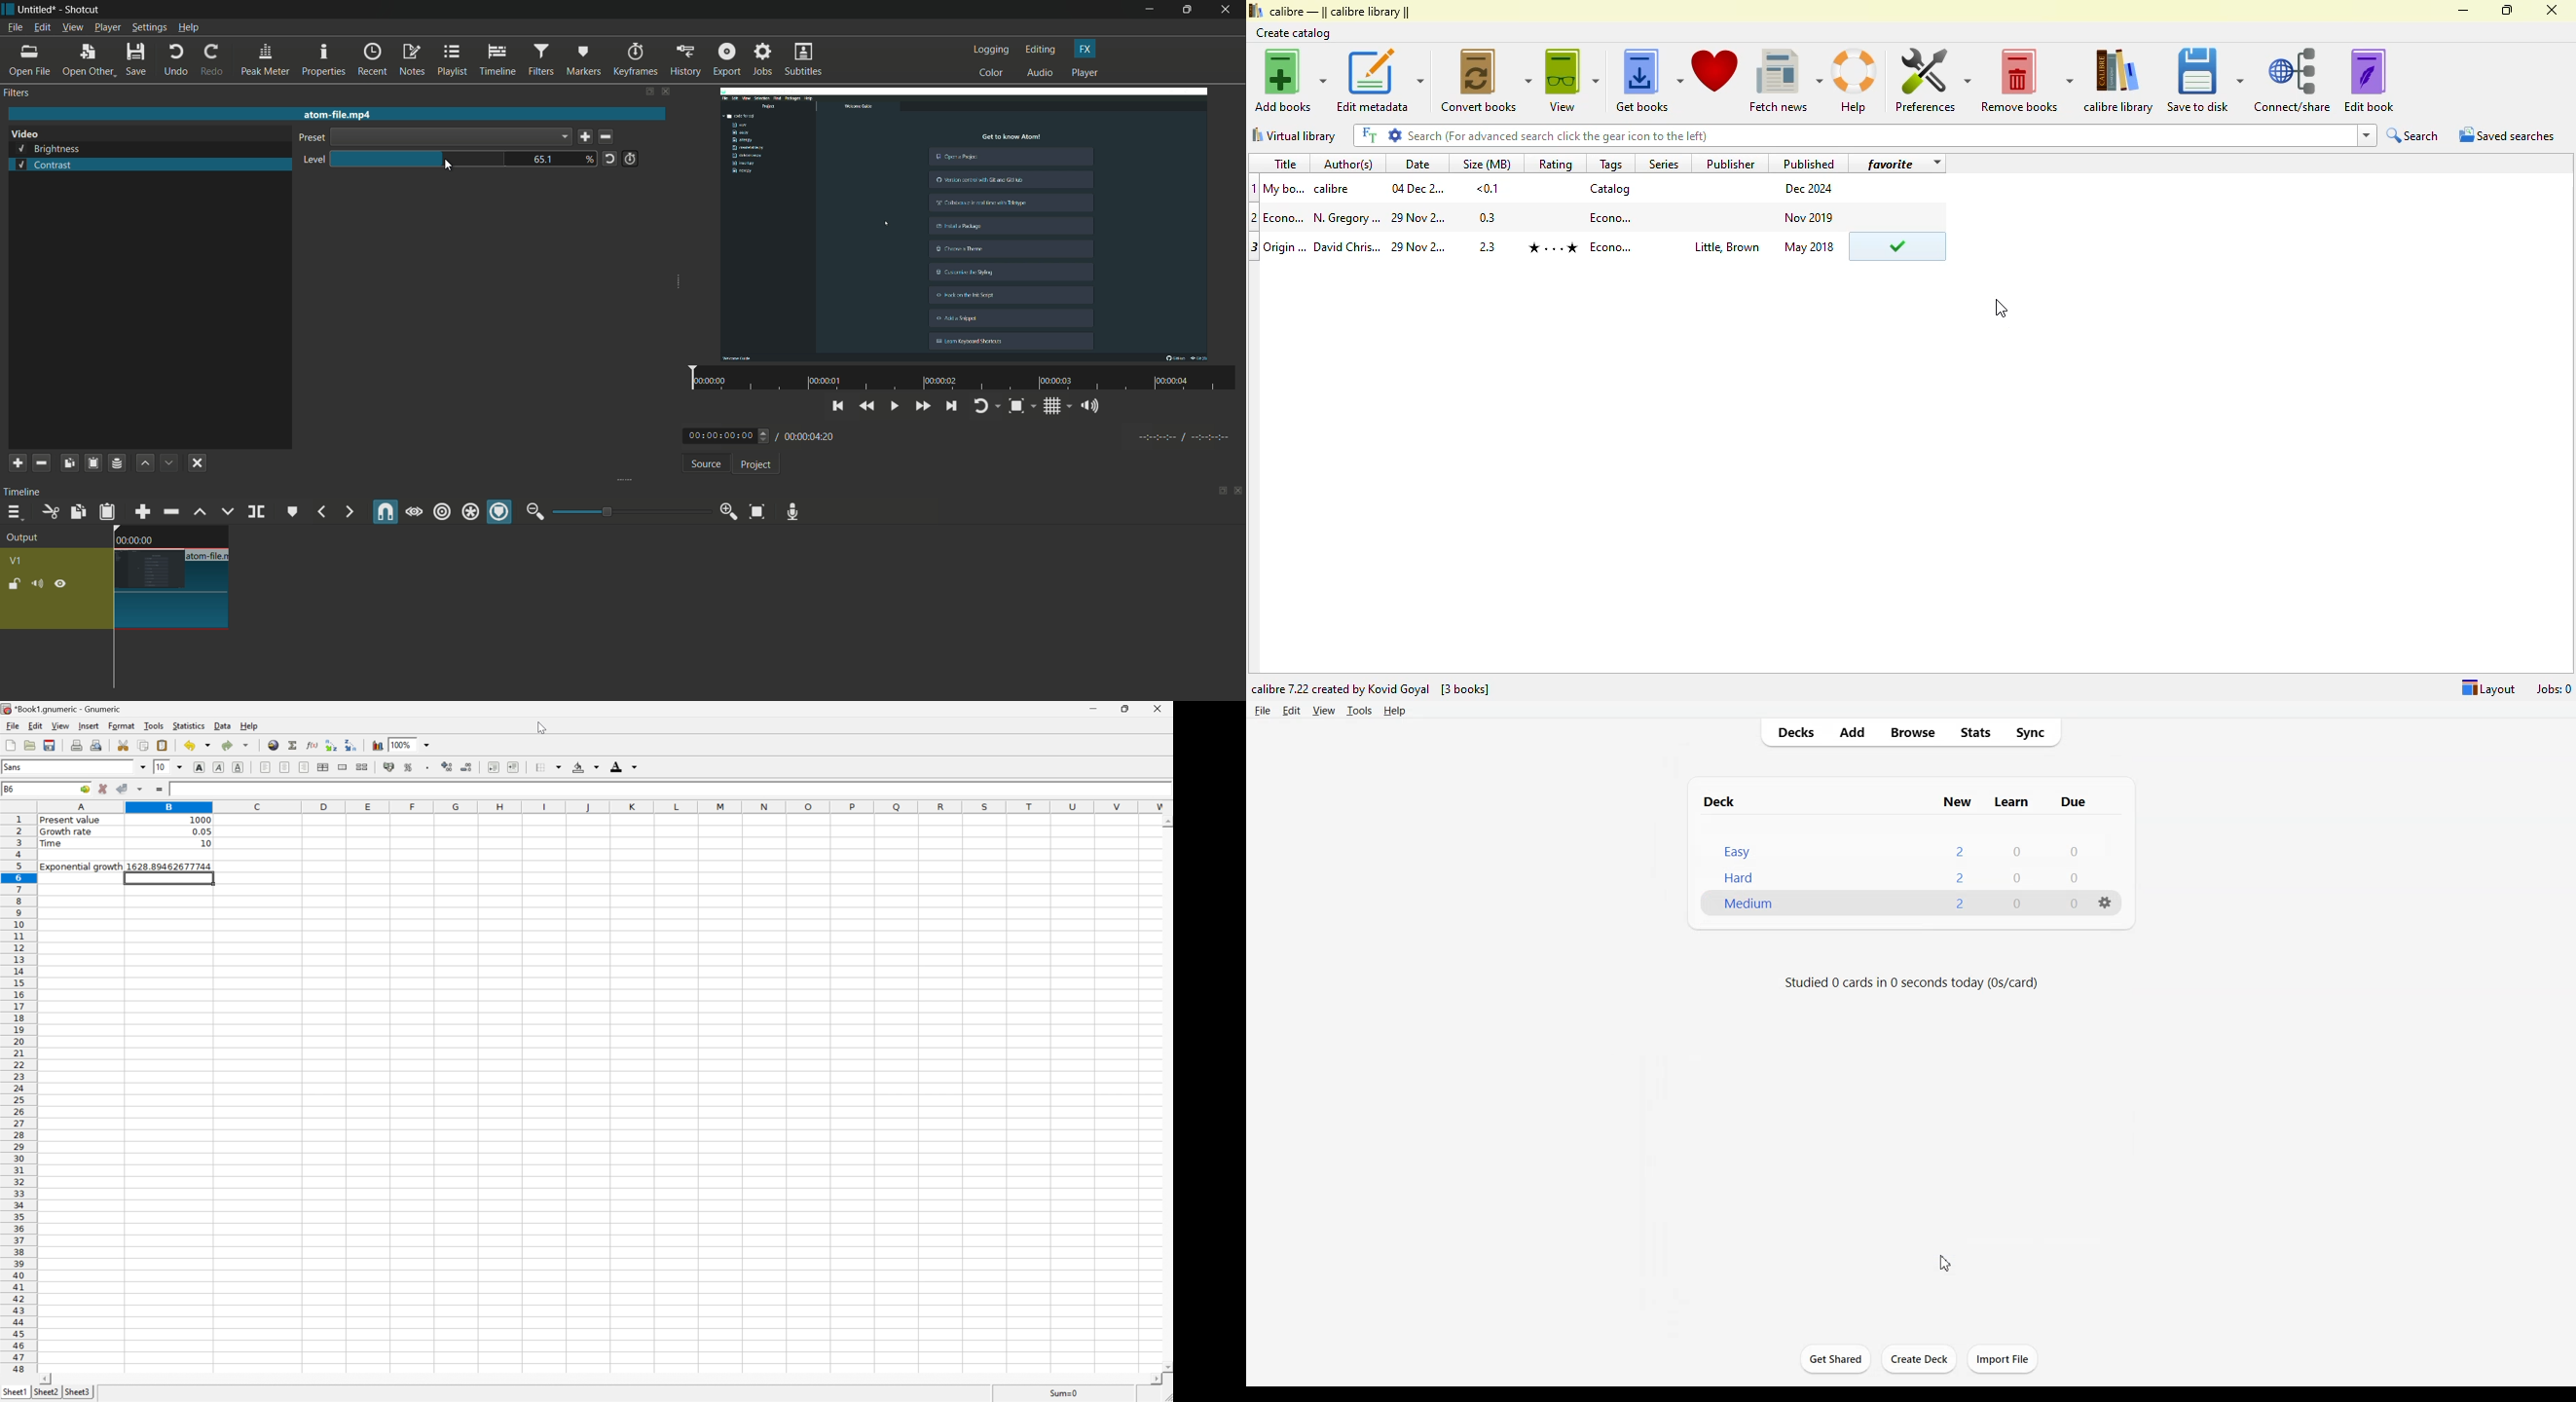 The image size is (2576, 1428). What do you see at coordinates (1255, 217) in the screenshot?
I see `2` at bounding box center [1255, 217].